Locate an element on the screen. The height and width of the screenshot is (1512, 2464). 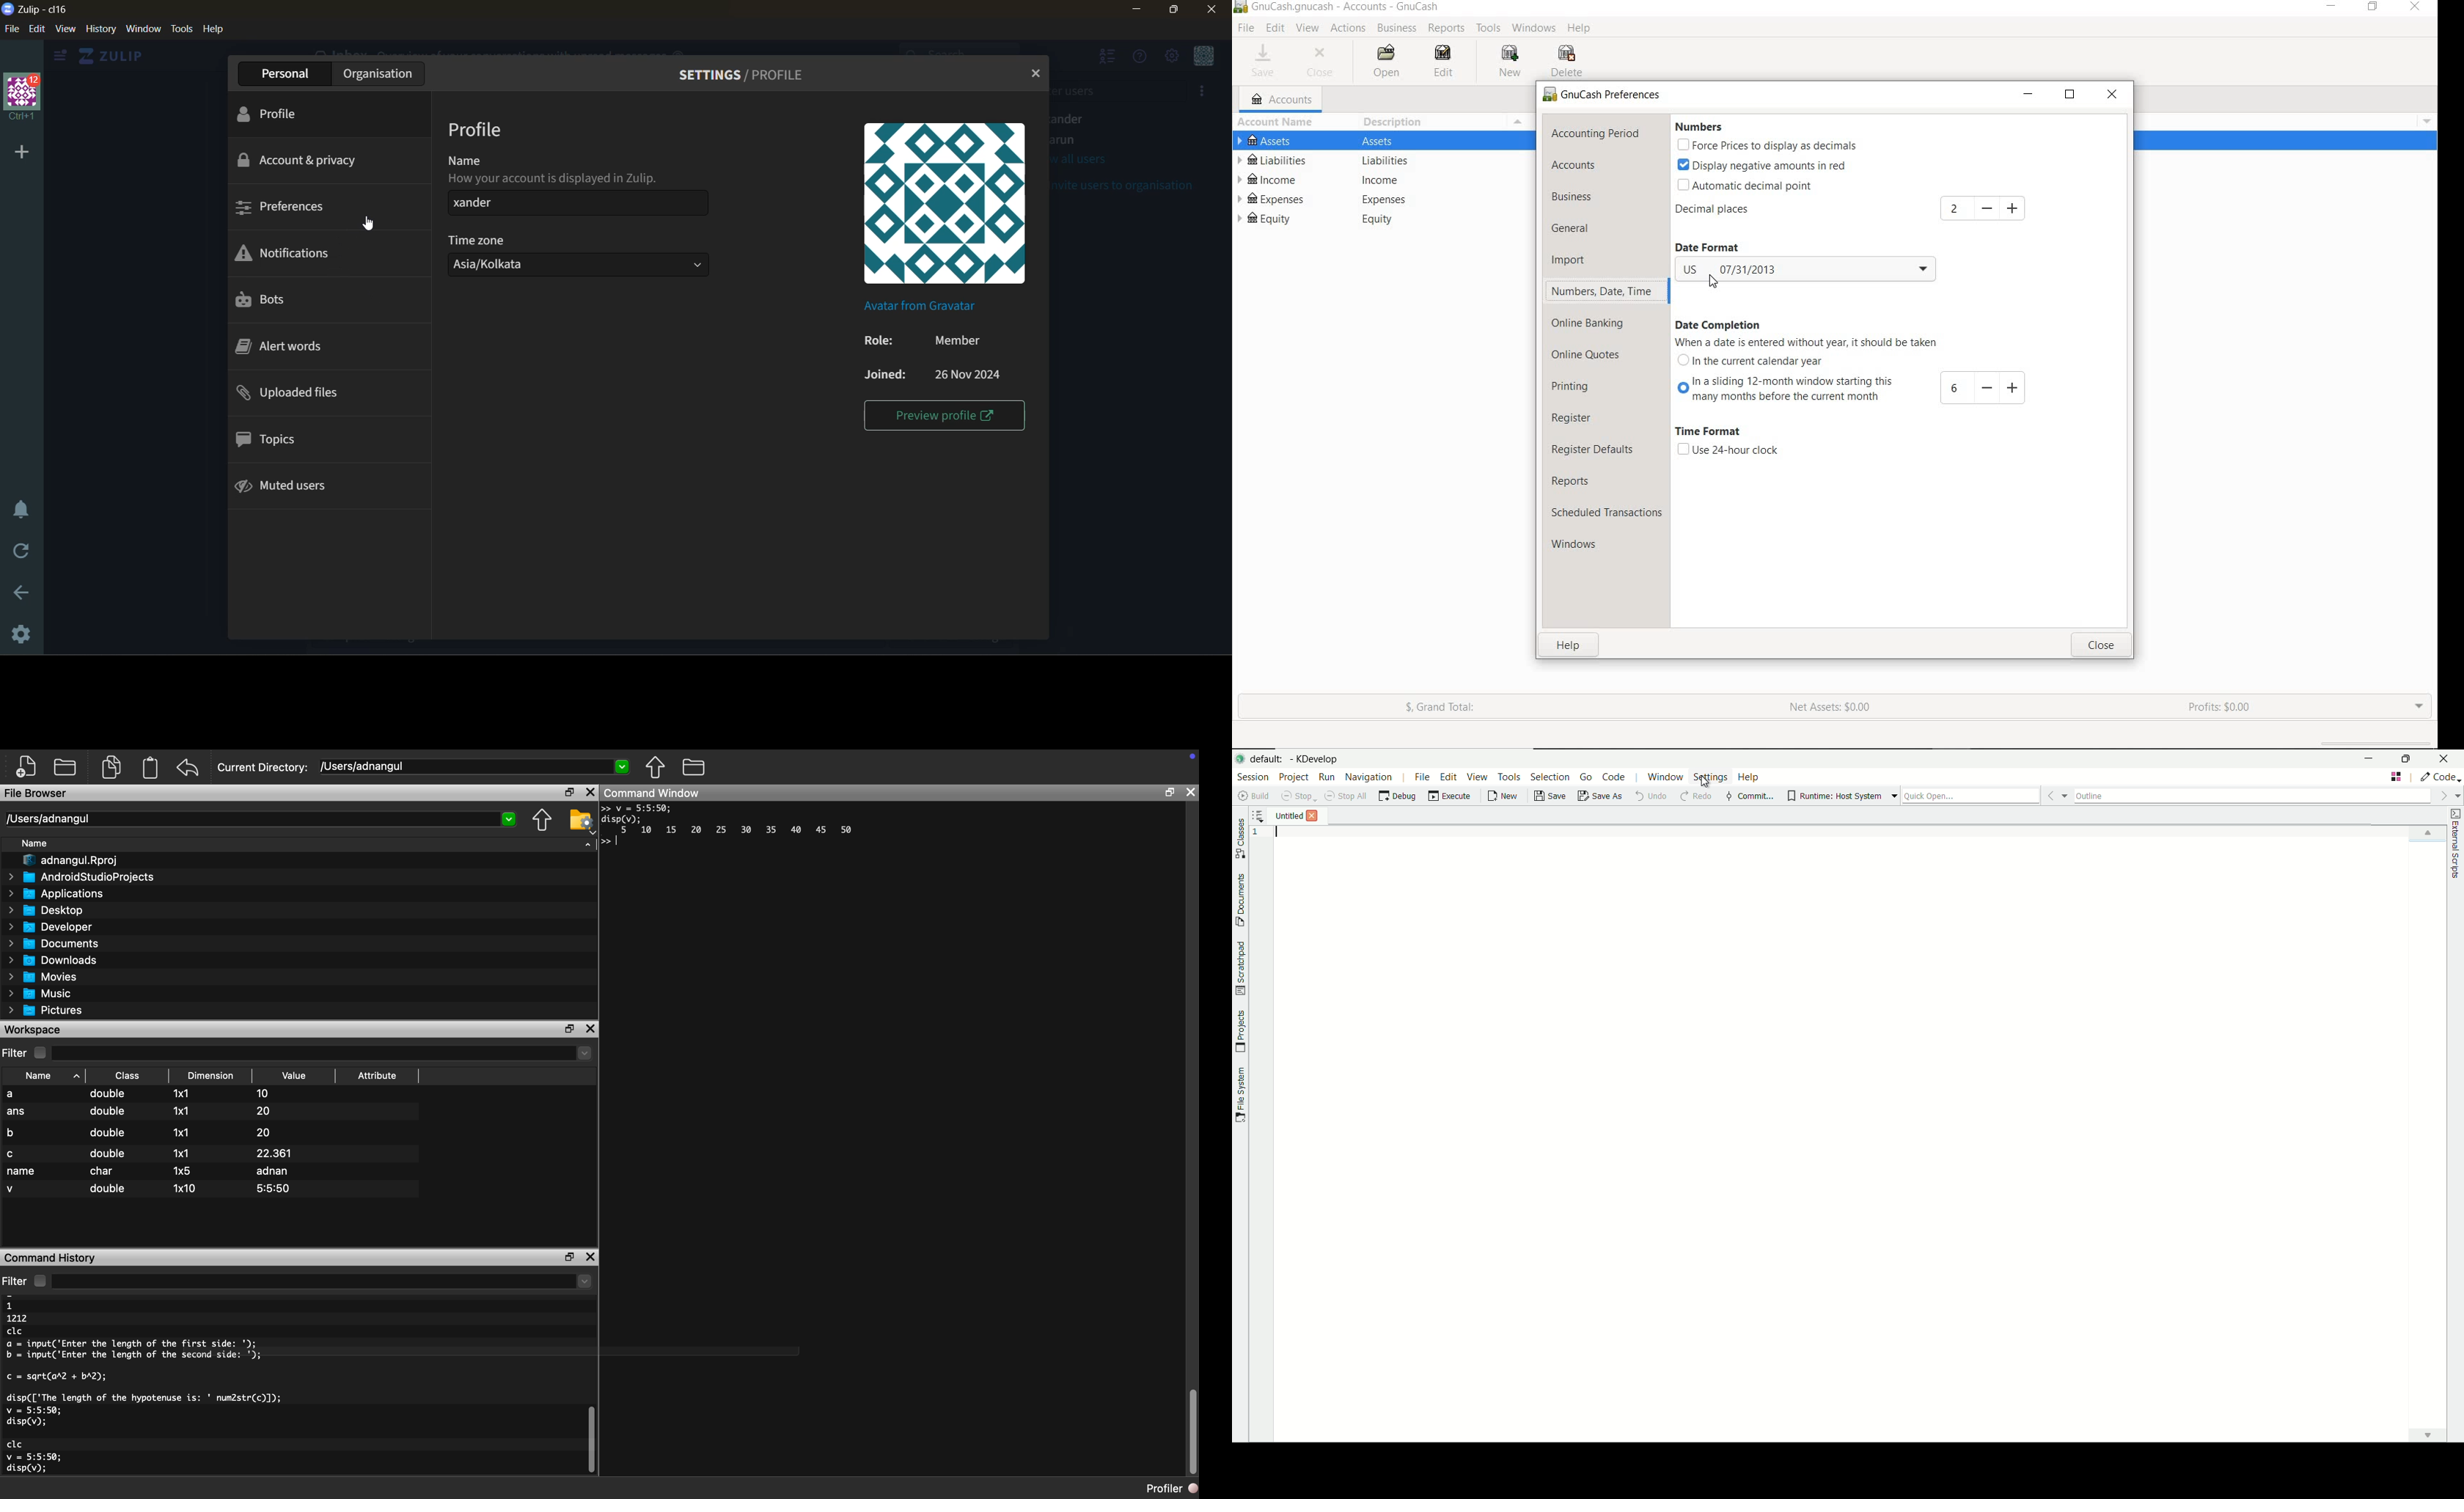
help menu is located at coordinates (1143, 62).